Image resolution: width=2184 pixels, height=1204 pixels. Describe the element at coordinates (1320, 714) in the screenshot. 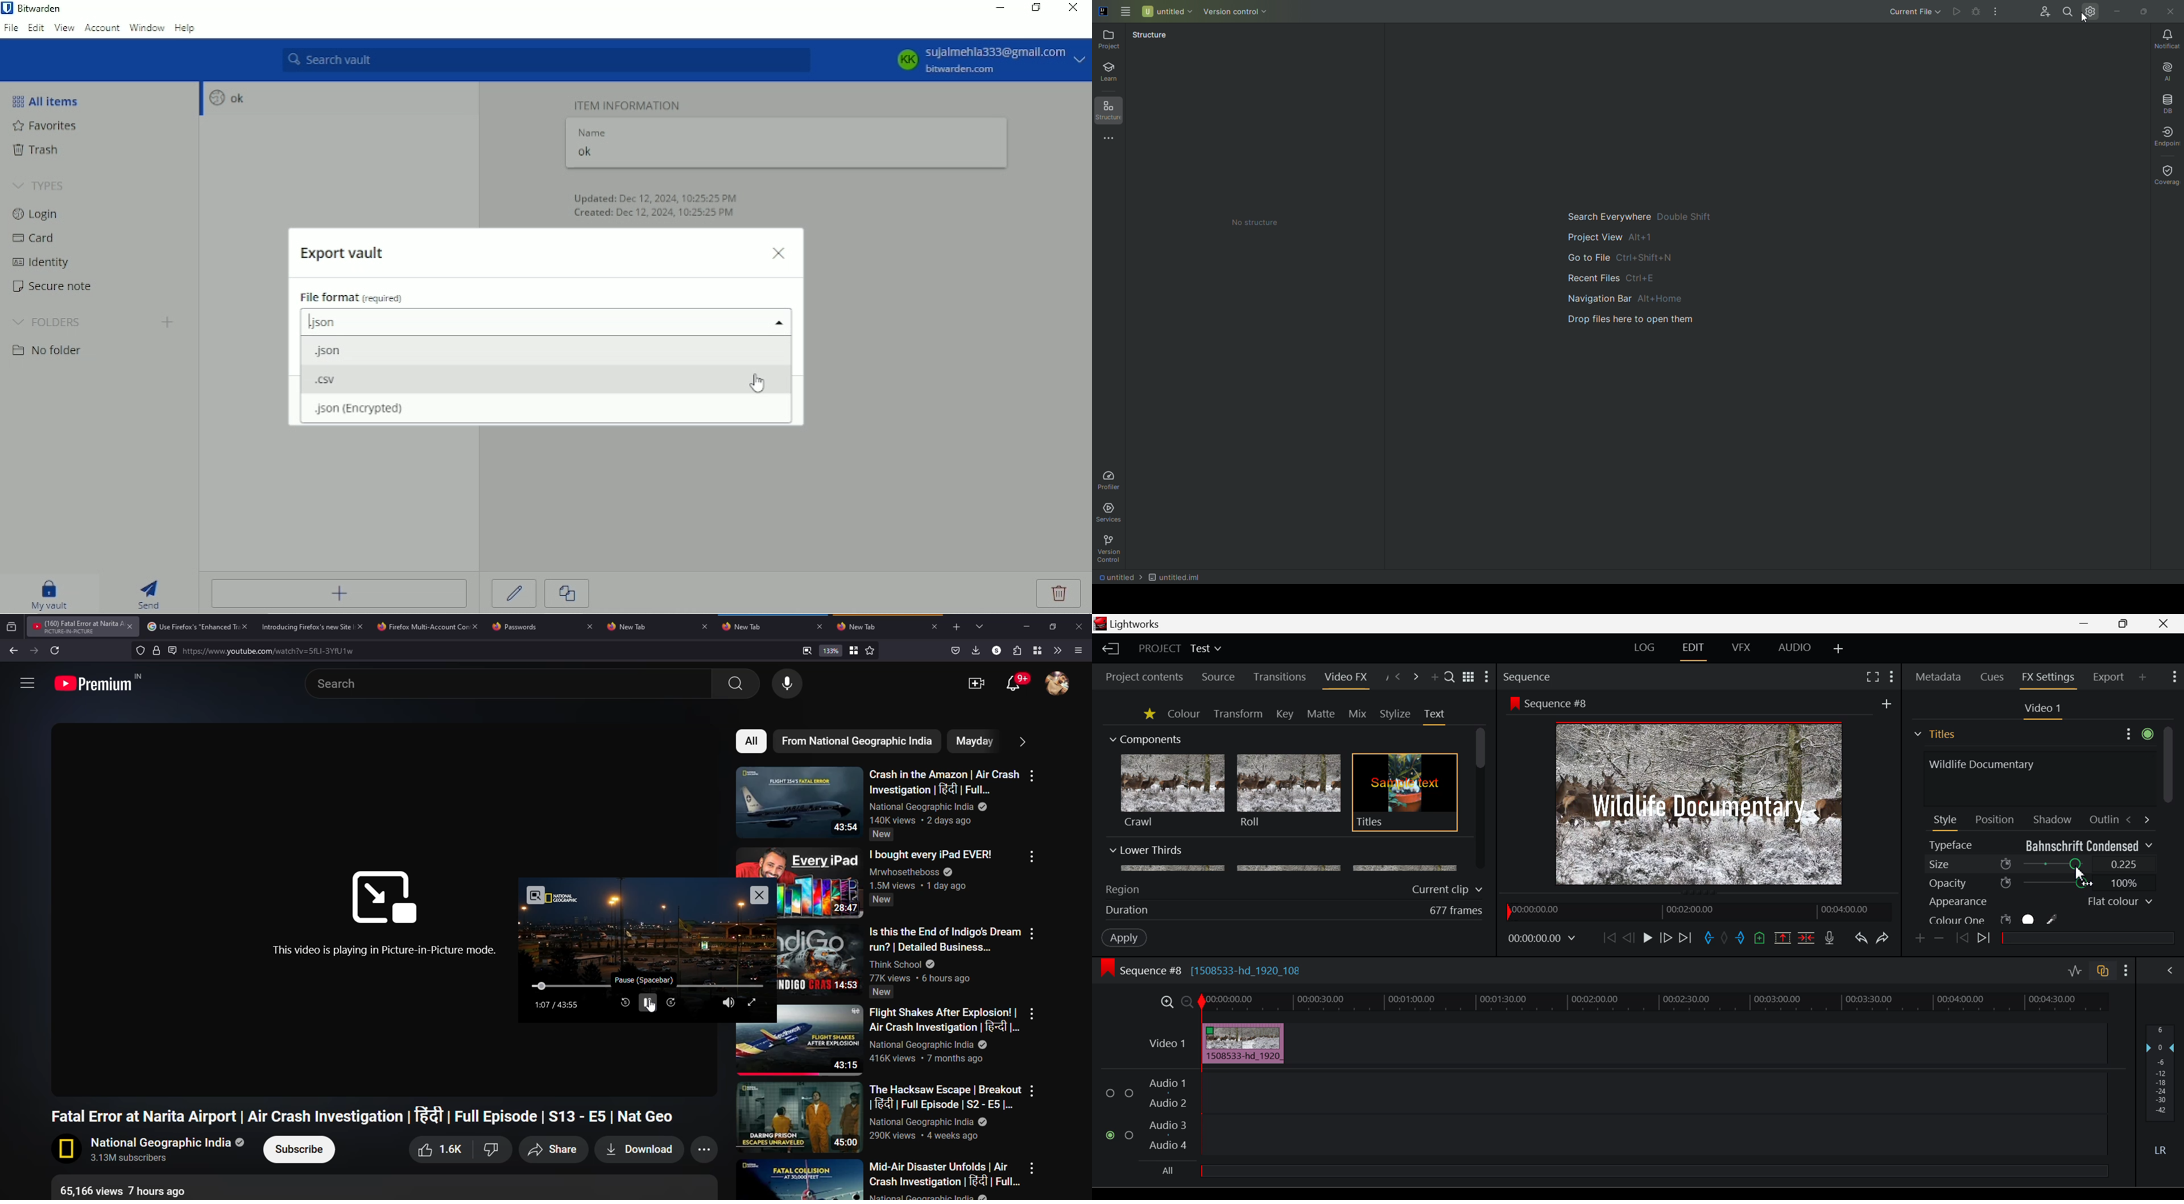

I see `Matte` at that location.